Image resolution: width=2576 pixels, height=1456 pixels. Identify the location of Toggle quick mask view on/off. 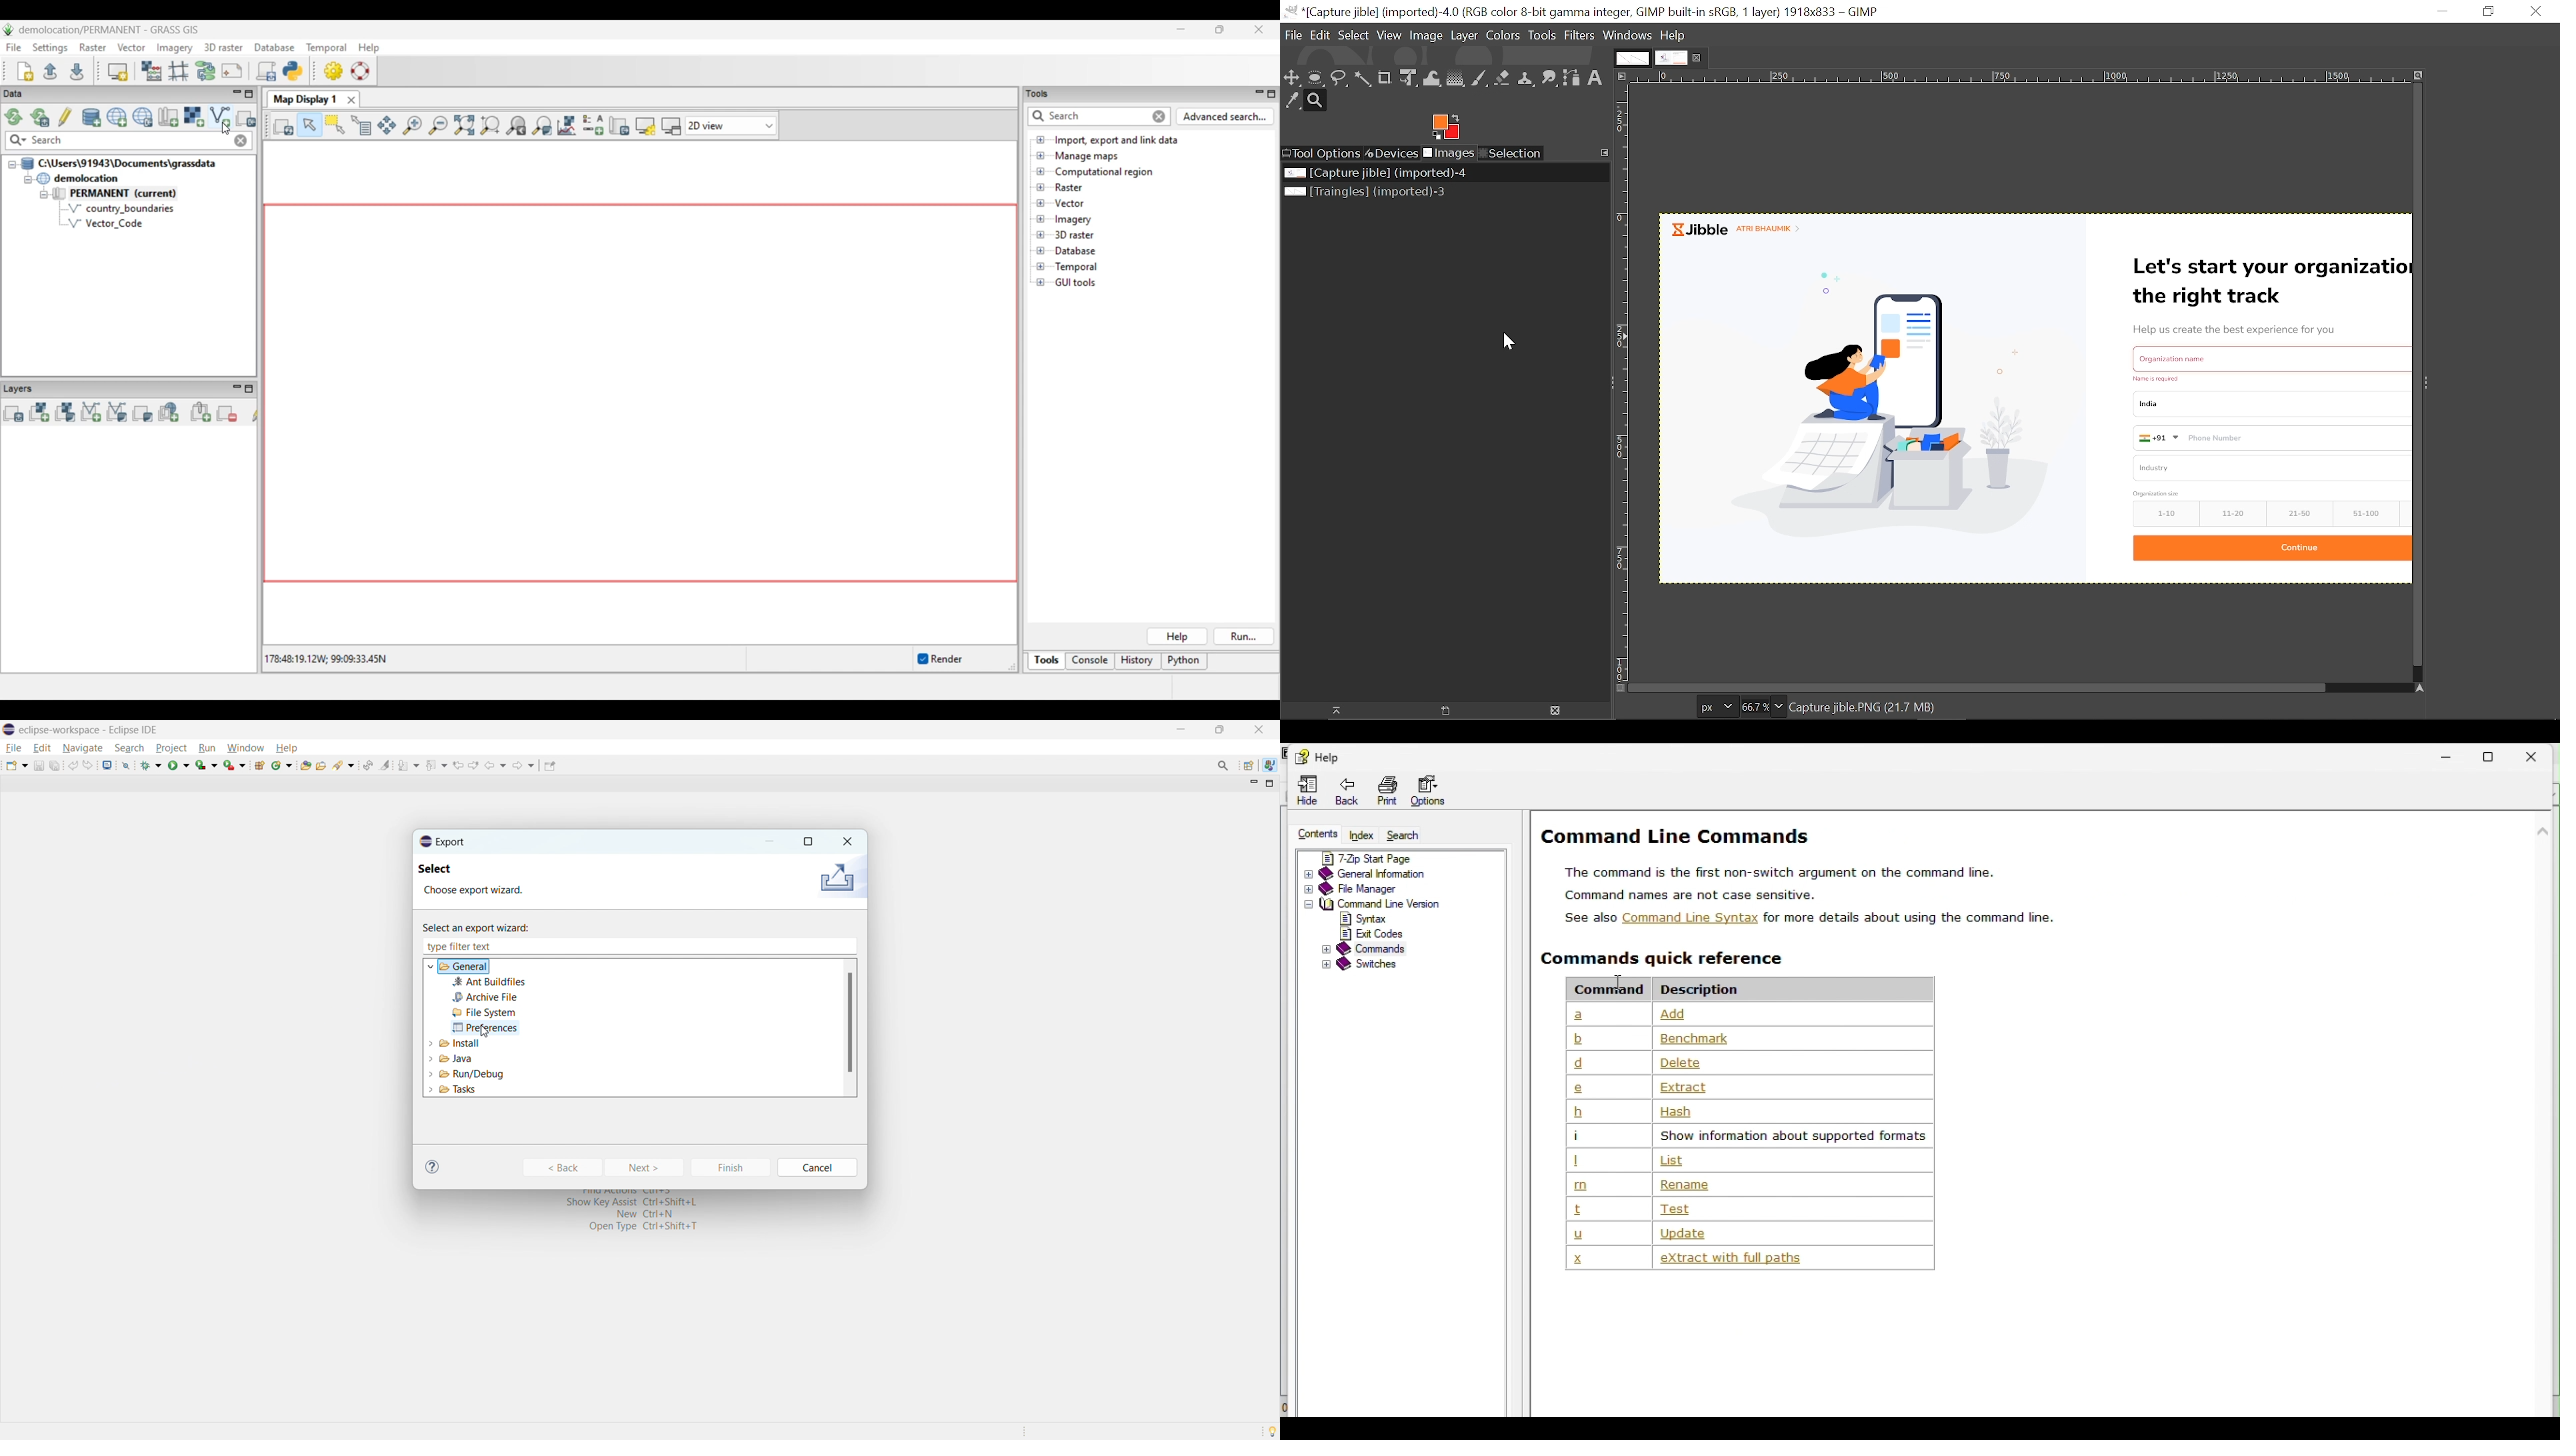
(1620, 689).